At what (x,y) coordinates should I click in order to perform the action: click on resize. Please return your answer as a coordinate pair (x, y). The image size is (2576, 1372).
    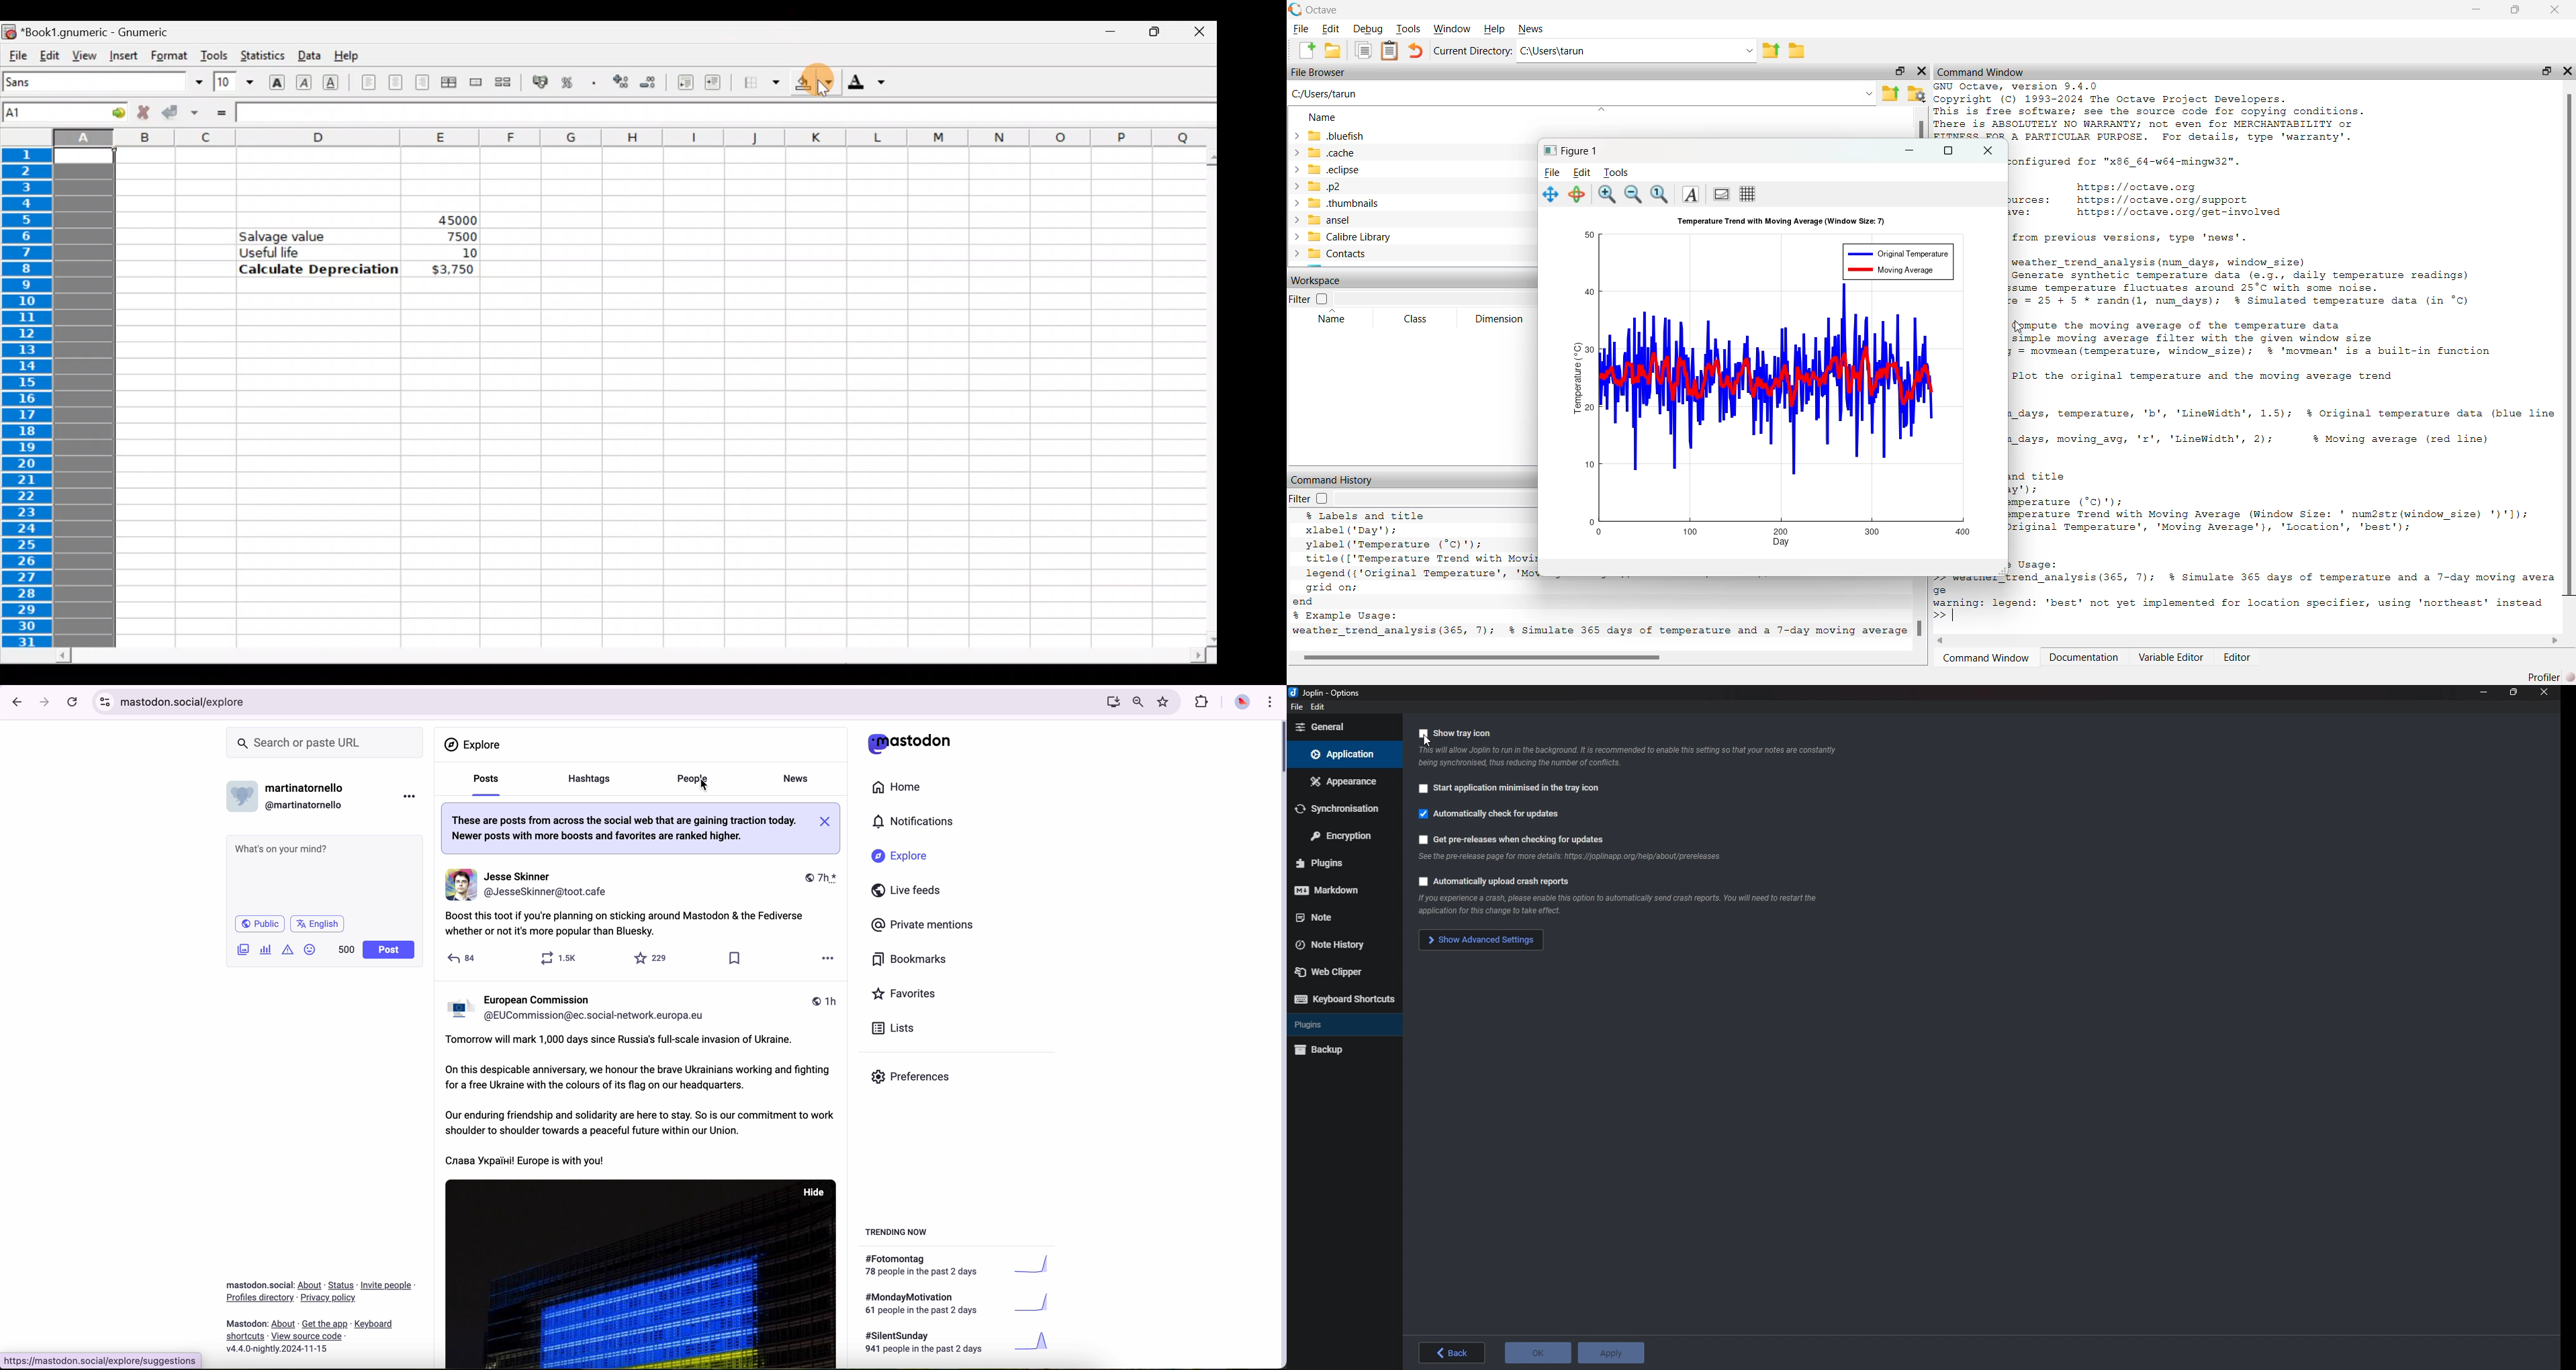
    Looking at the image, I should click on (2515, 693).